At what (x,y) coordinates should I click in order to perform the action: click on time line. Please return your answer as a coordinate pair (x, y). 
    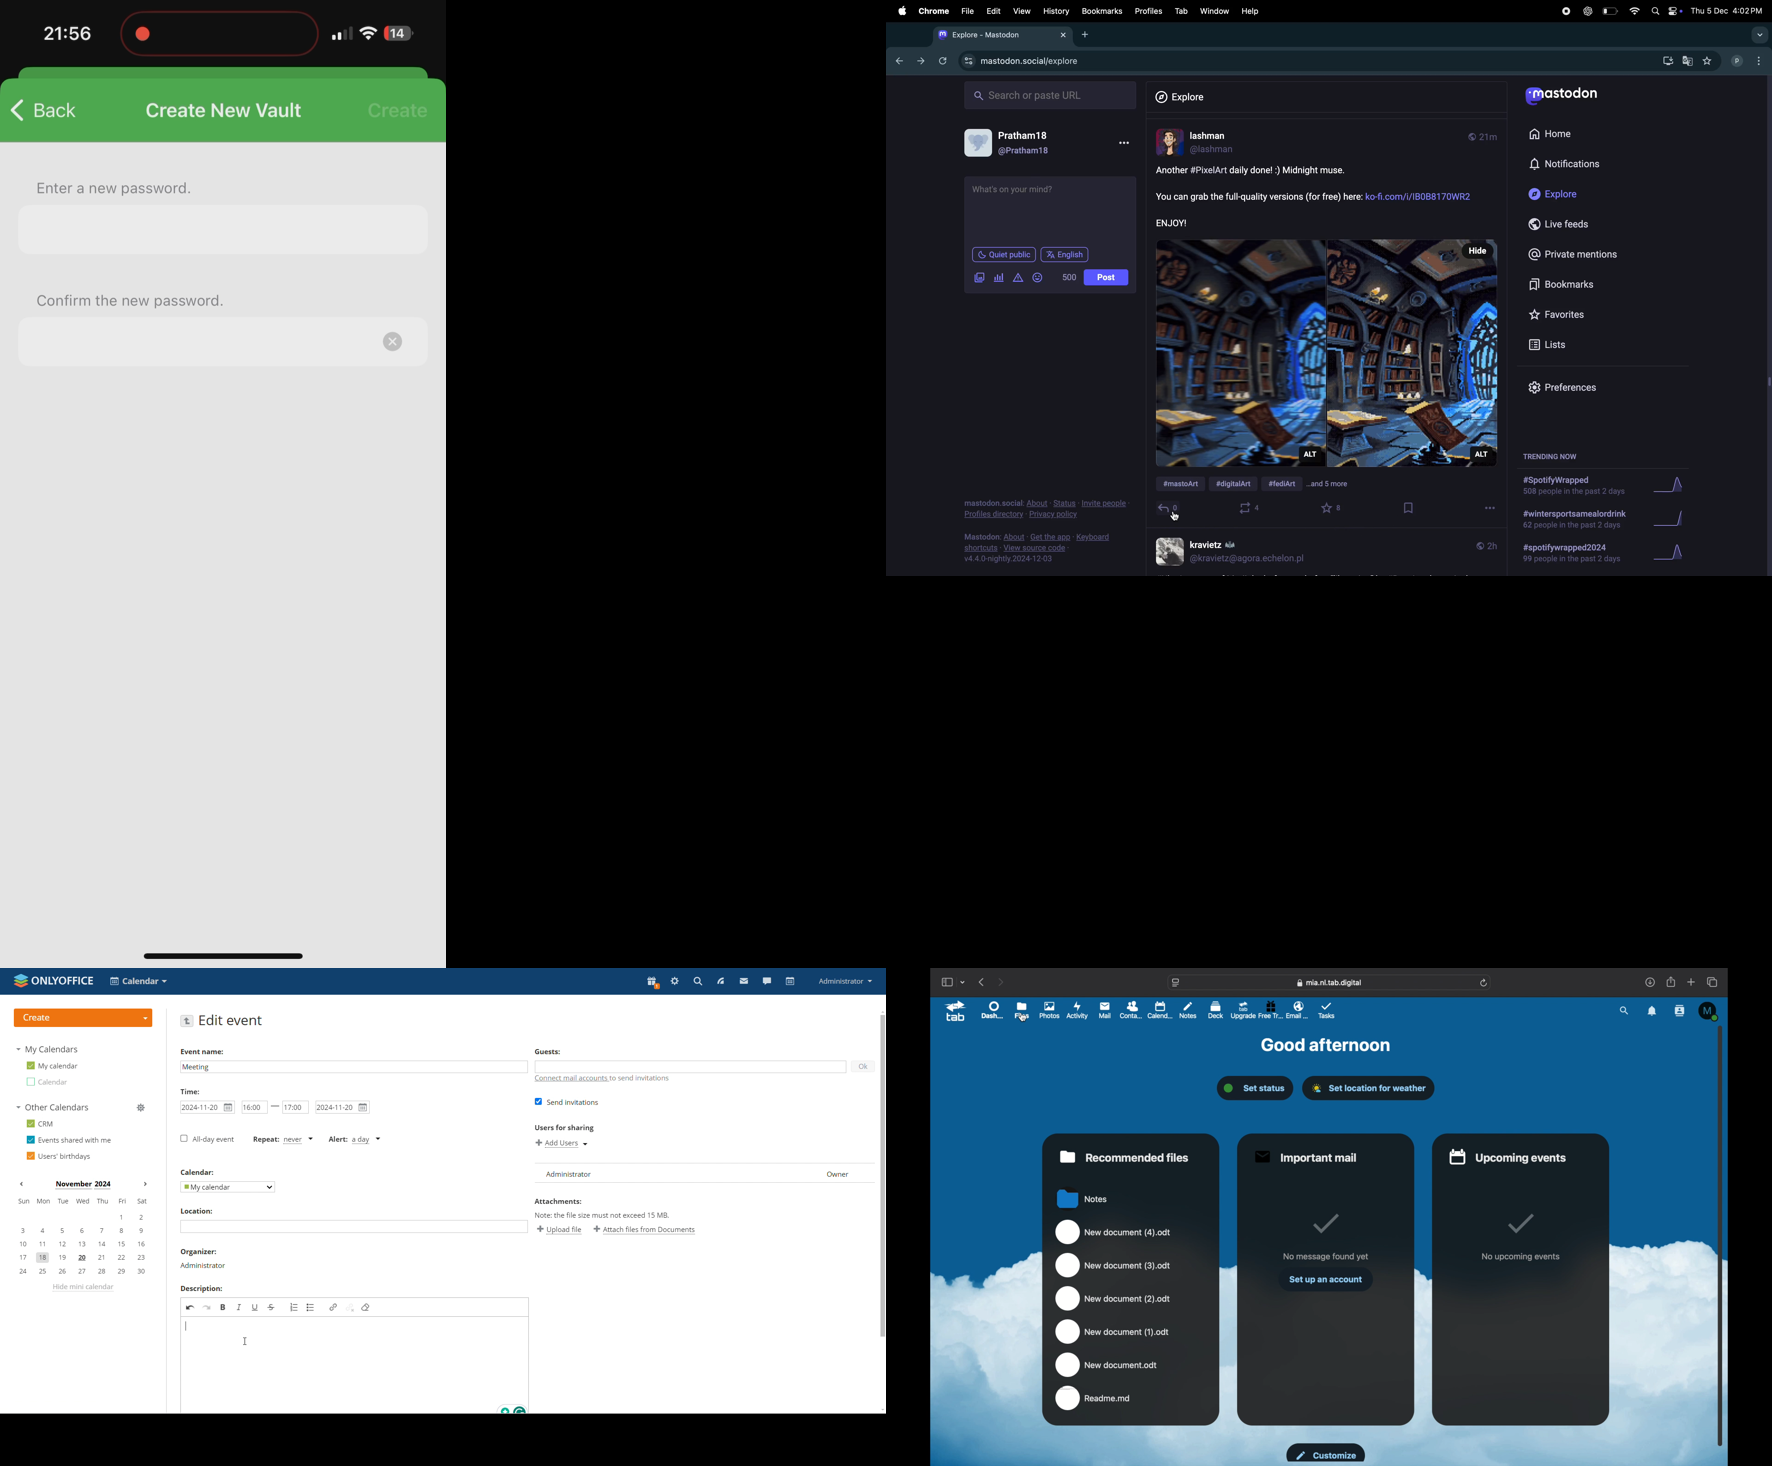
    Looking at the image, I should click on (1484, 546).